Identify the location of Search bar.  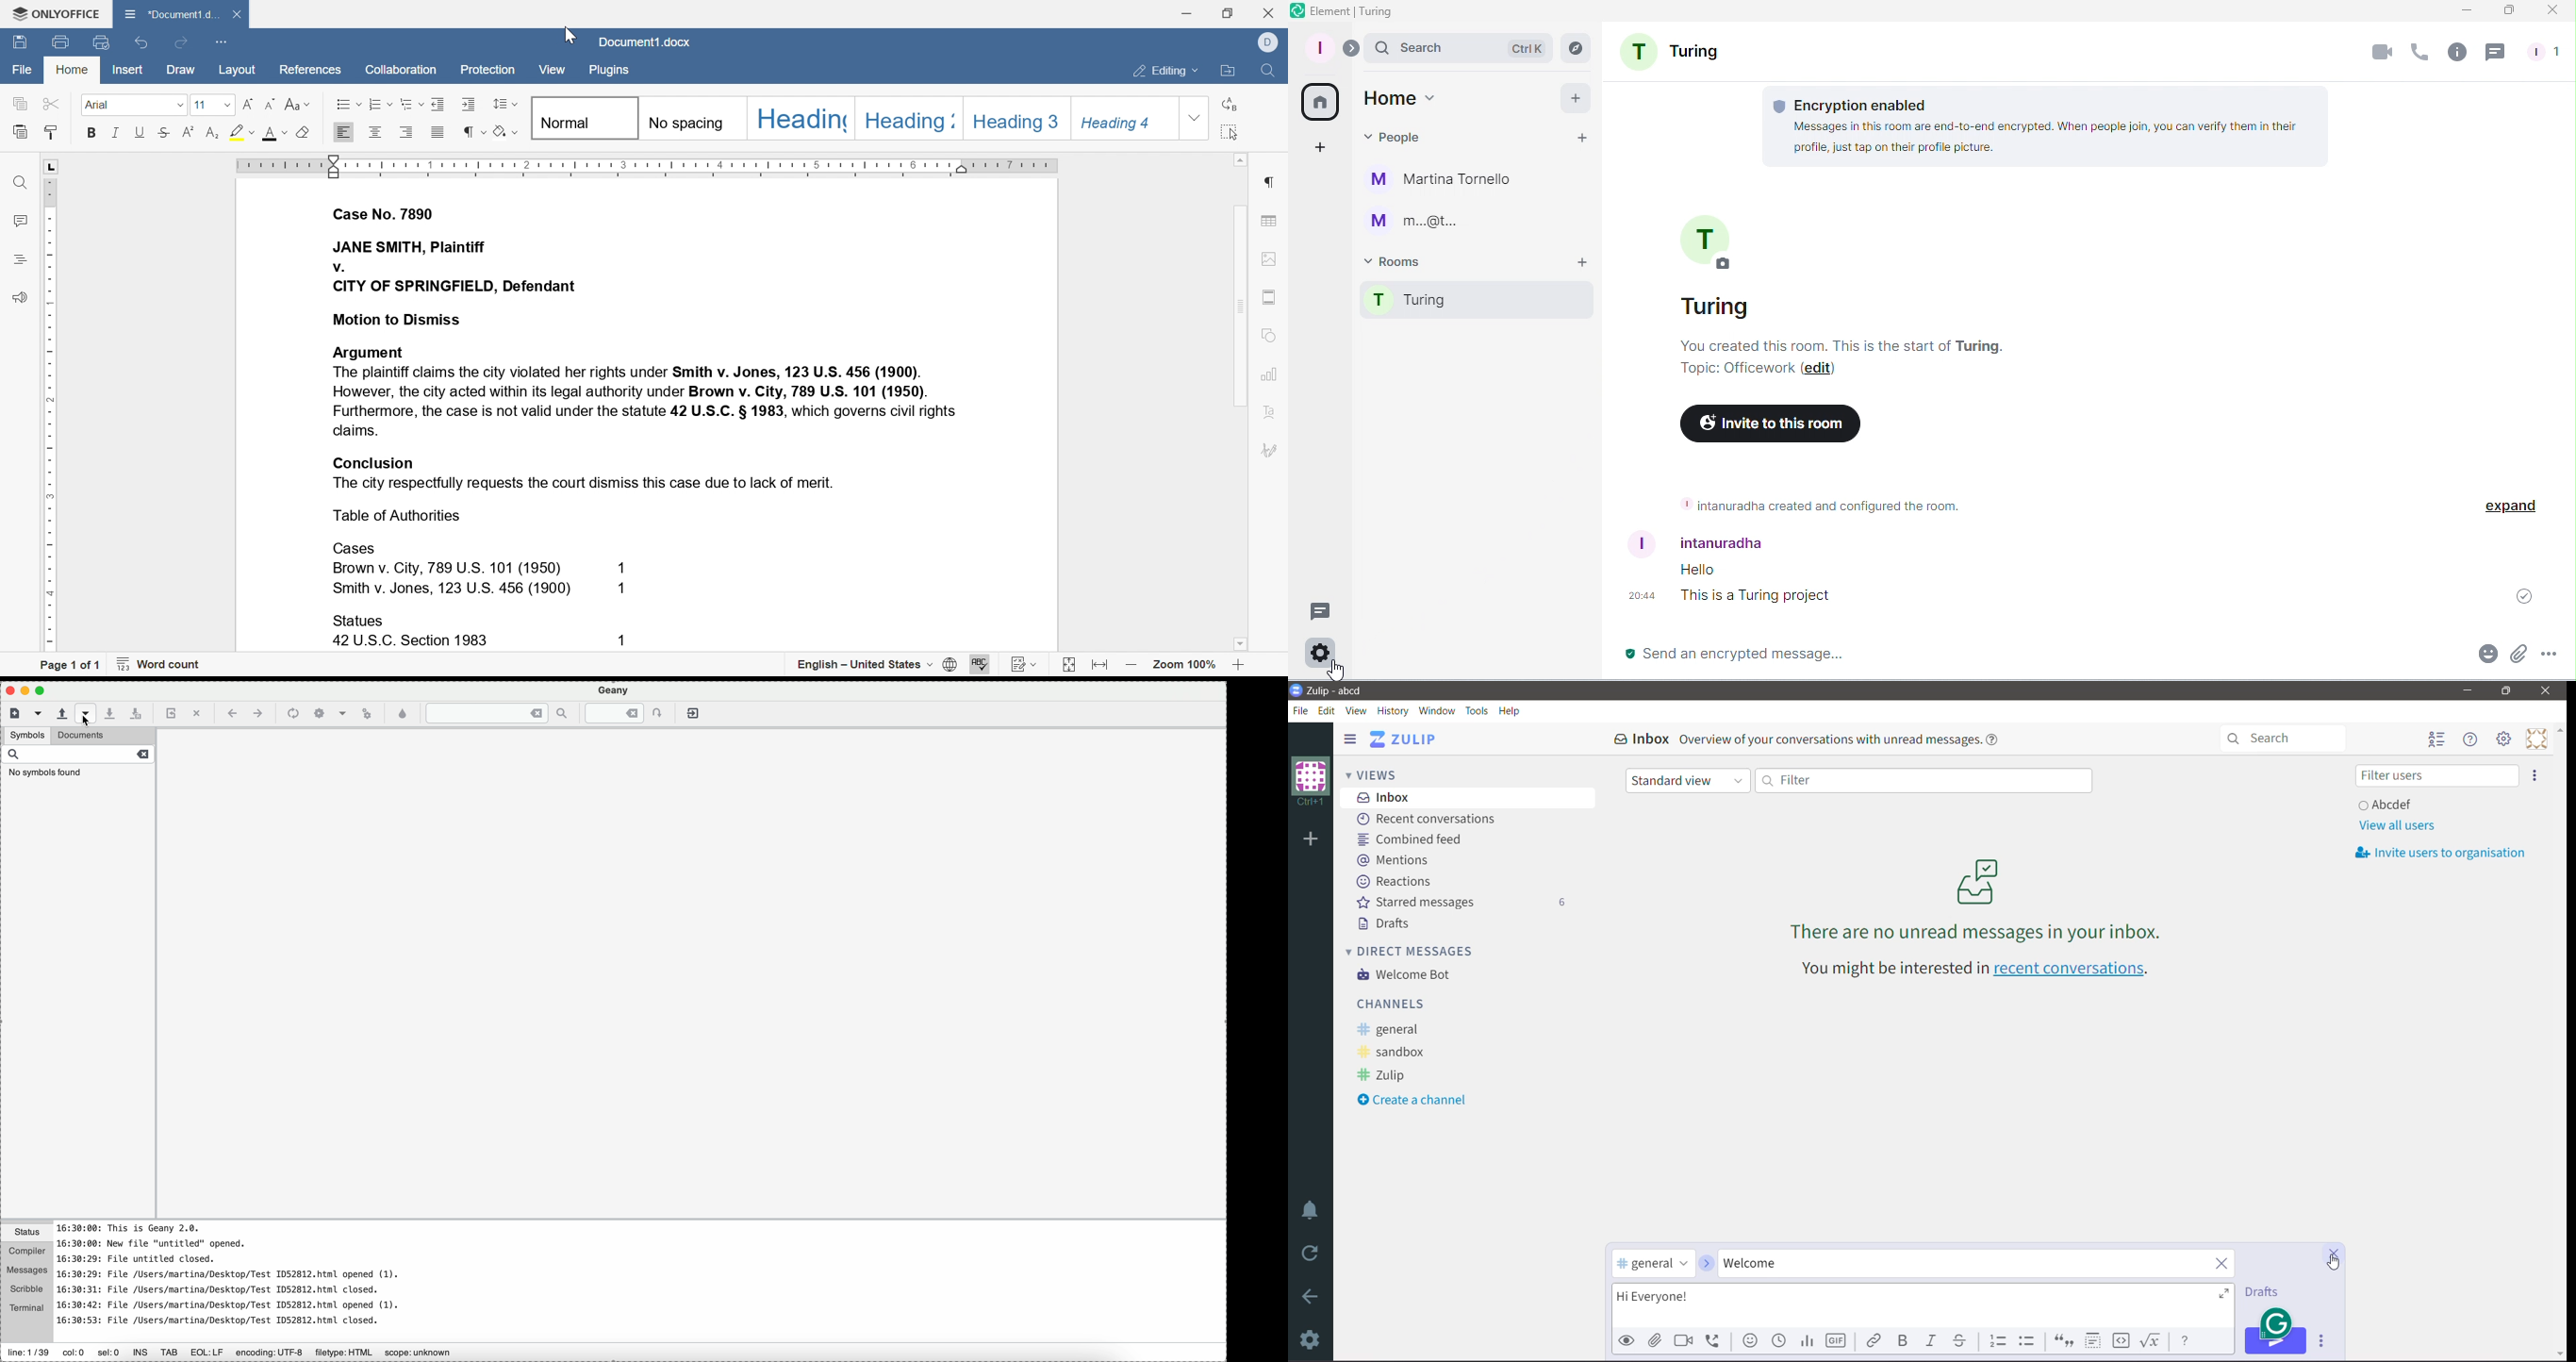
(1460, 45).